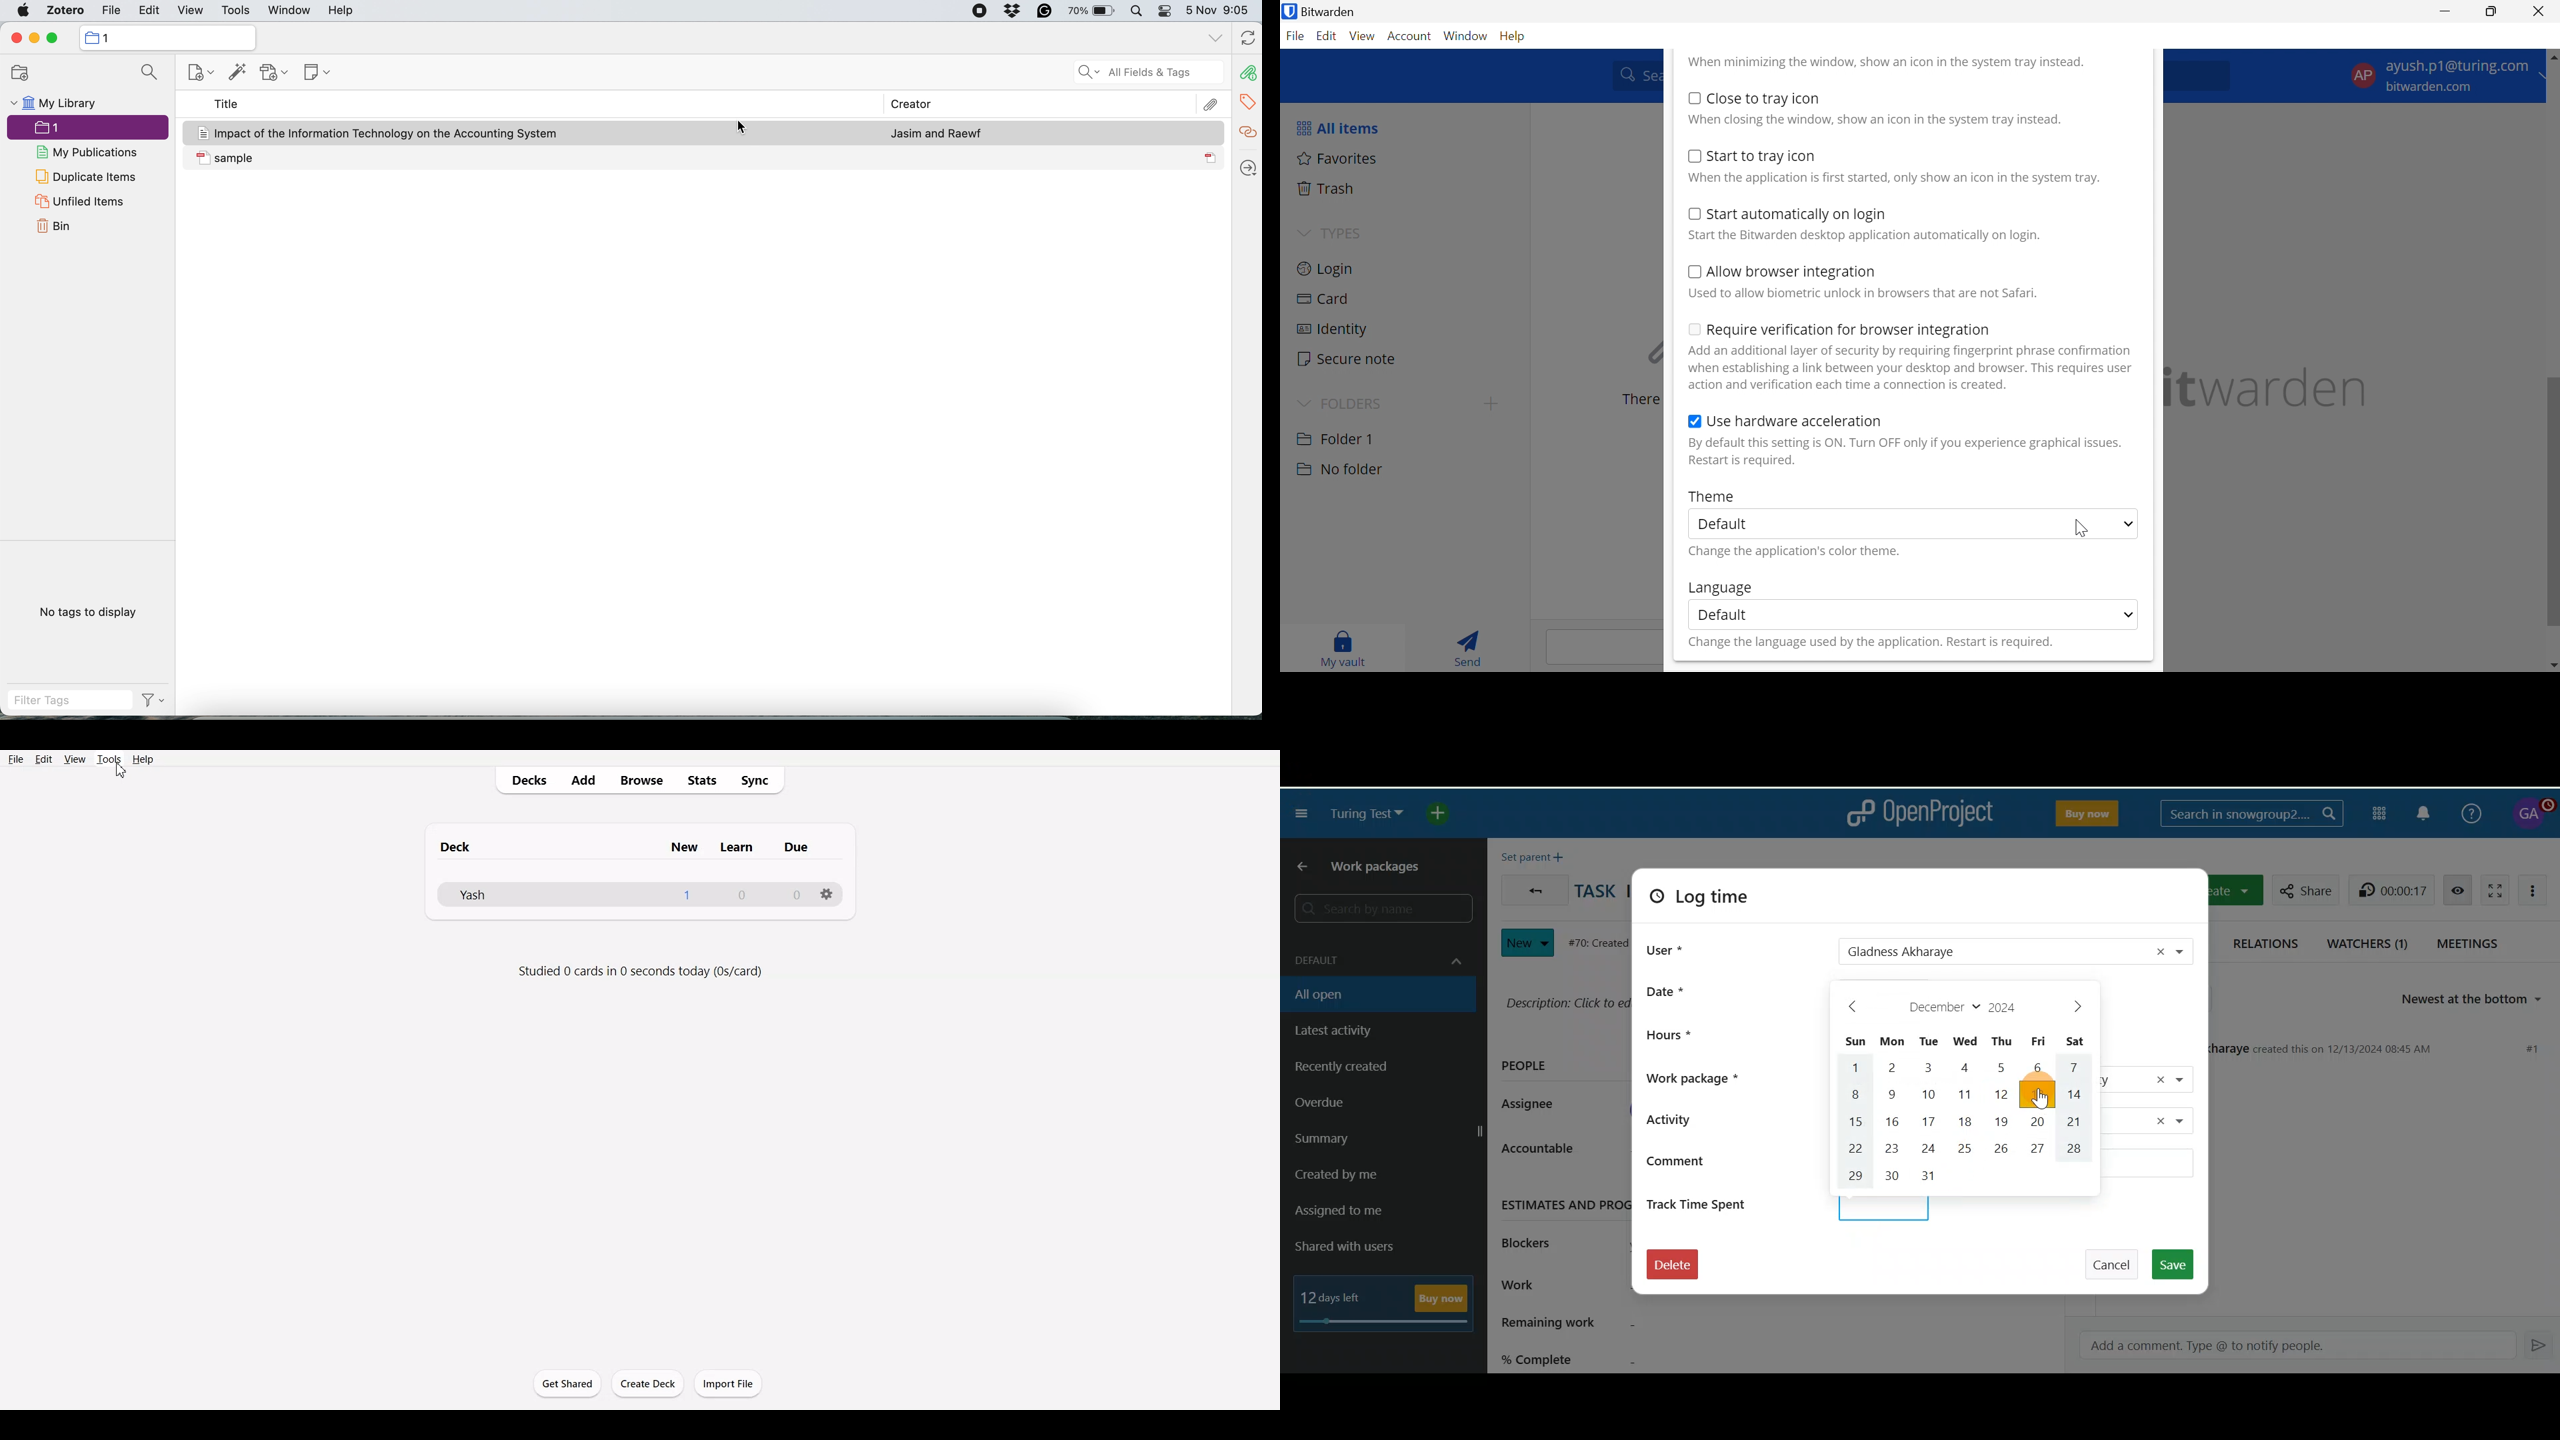 The width and height of the screenshot is (2576, 1456). Describe the element at coordinates (1166, 13) in the screenshot. I see `control center` at that location.